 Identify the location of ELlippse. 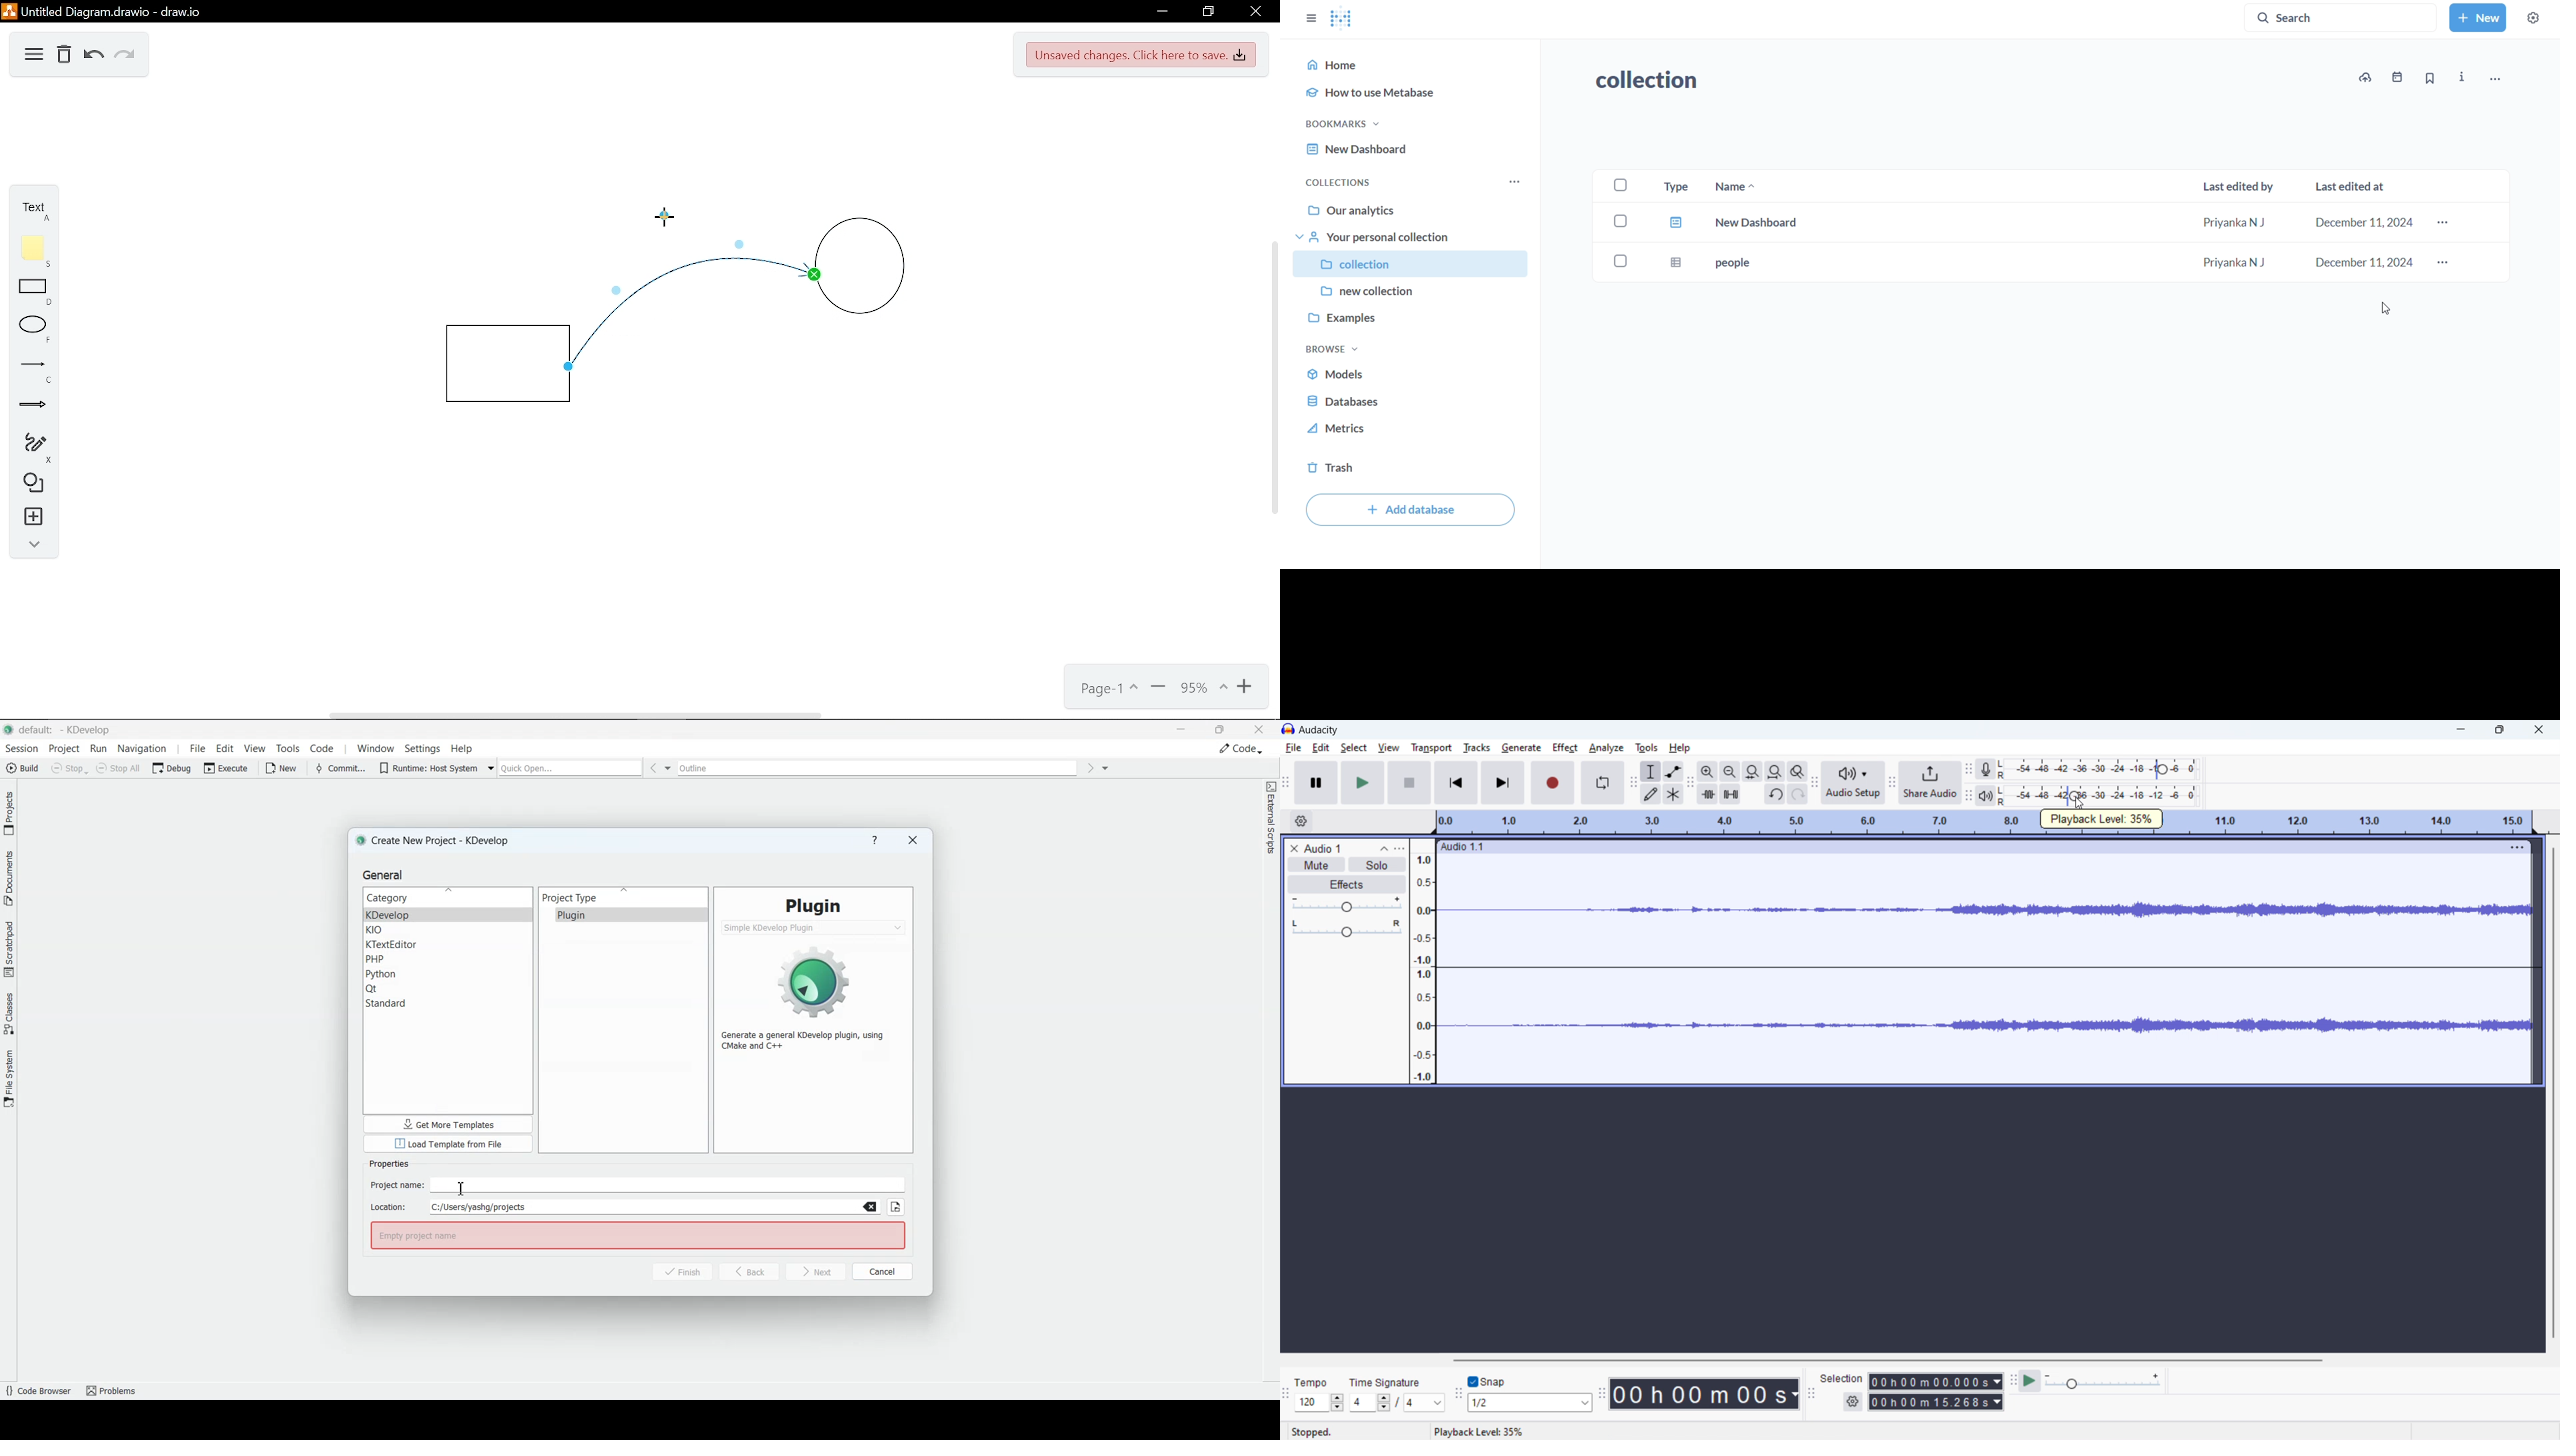
(31, 327).